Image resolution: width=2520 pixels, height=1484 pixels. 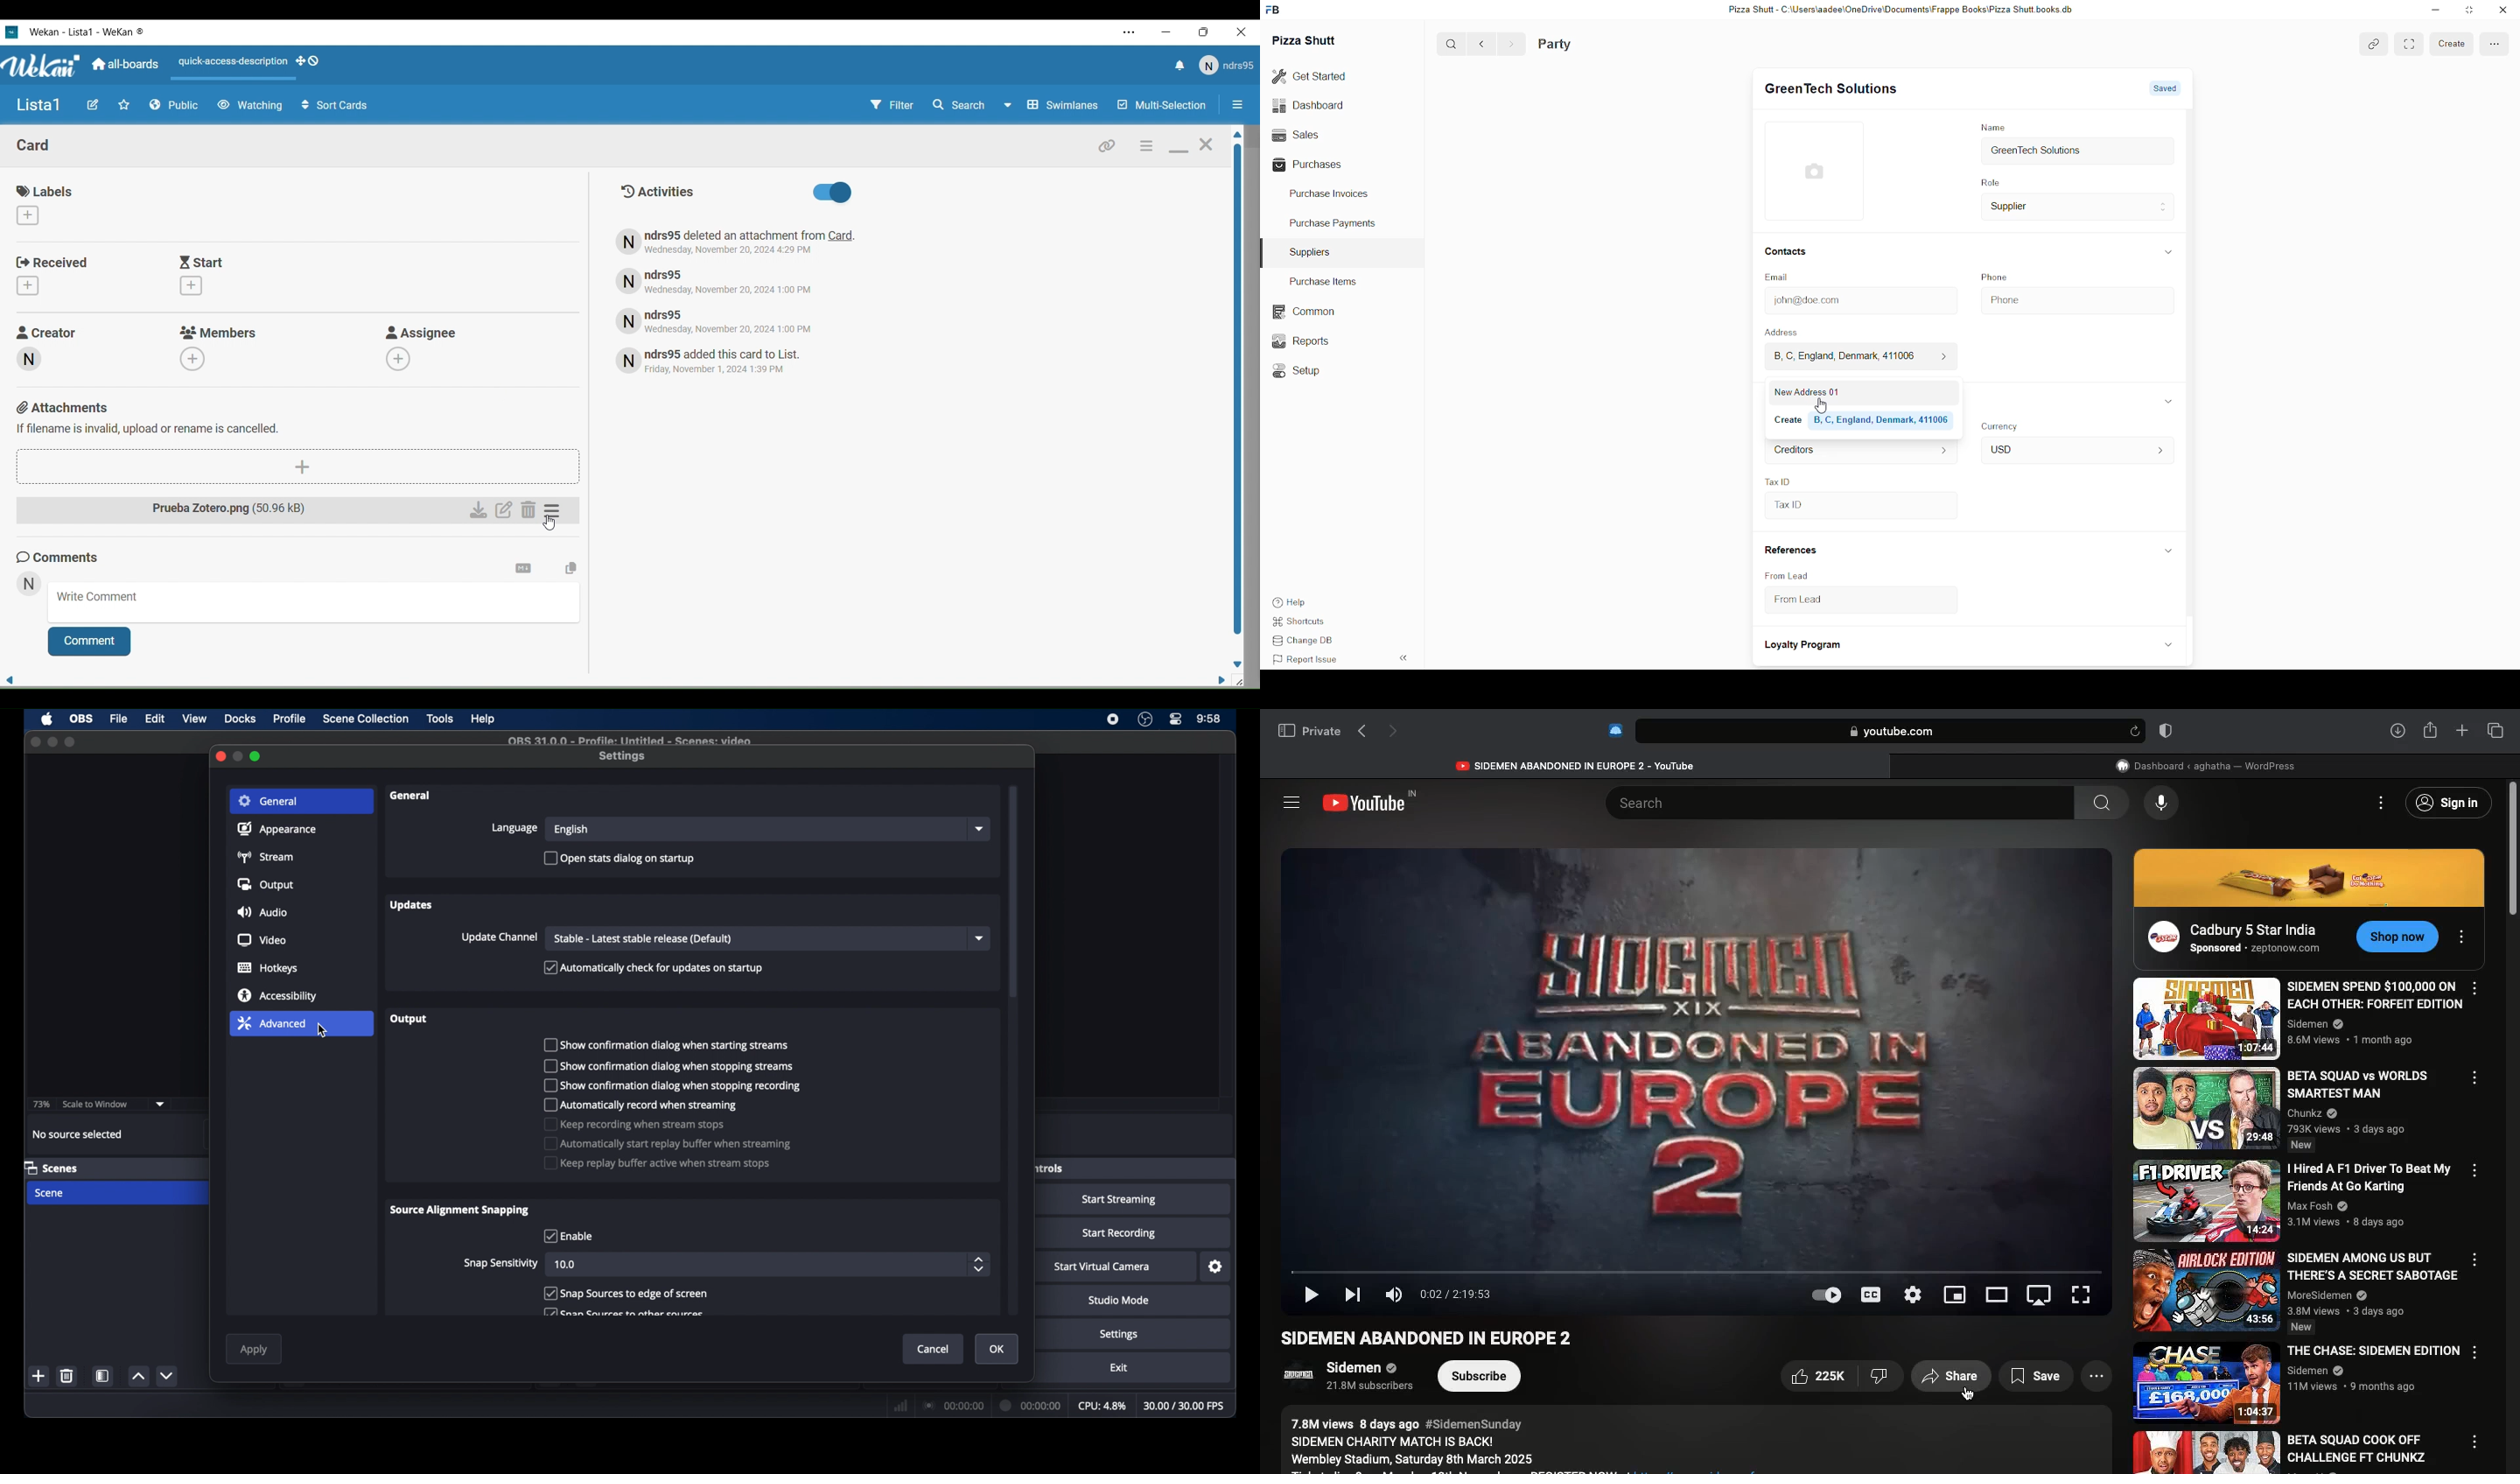 What do you see at coordinates (1786, 253) in the screenshot?
I see `Contacts` at bounding box center [1786, 253].